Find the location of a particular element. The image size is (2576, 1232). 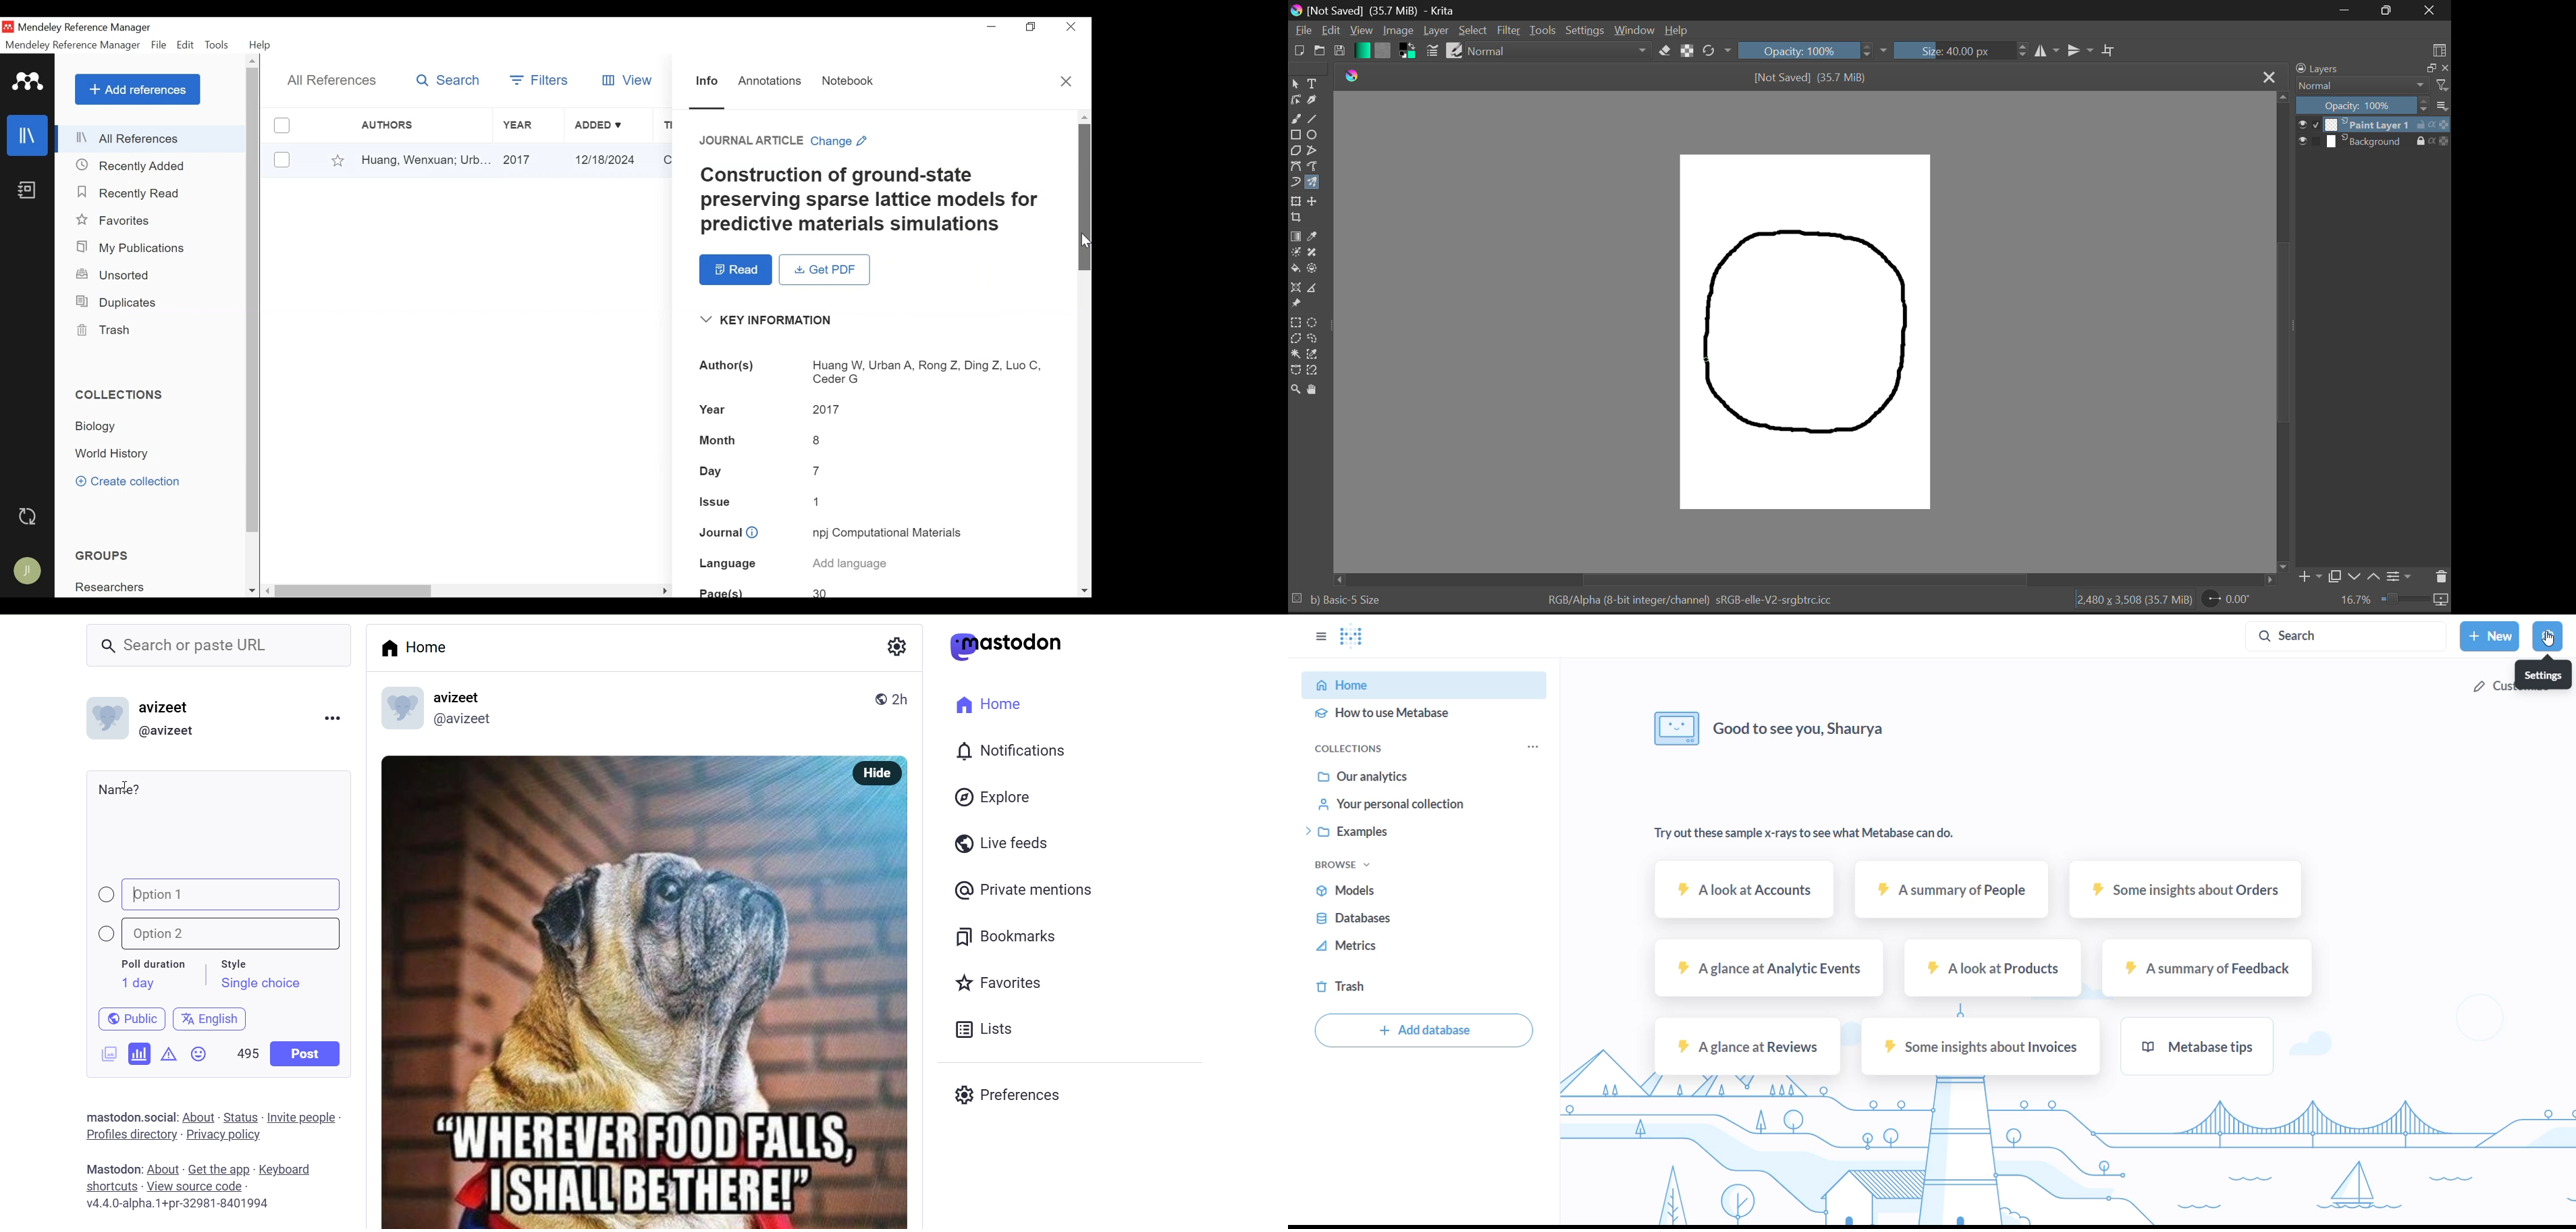

Mendeley Desktop Icon is located at coordinates (8, 27).